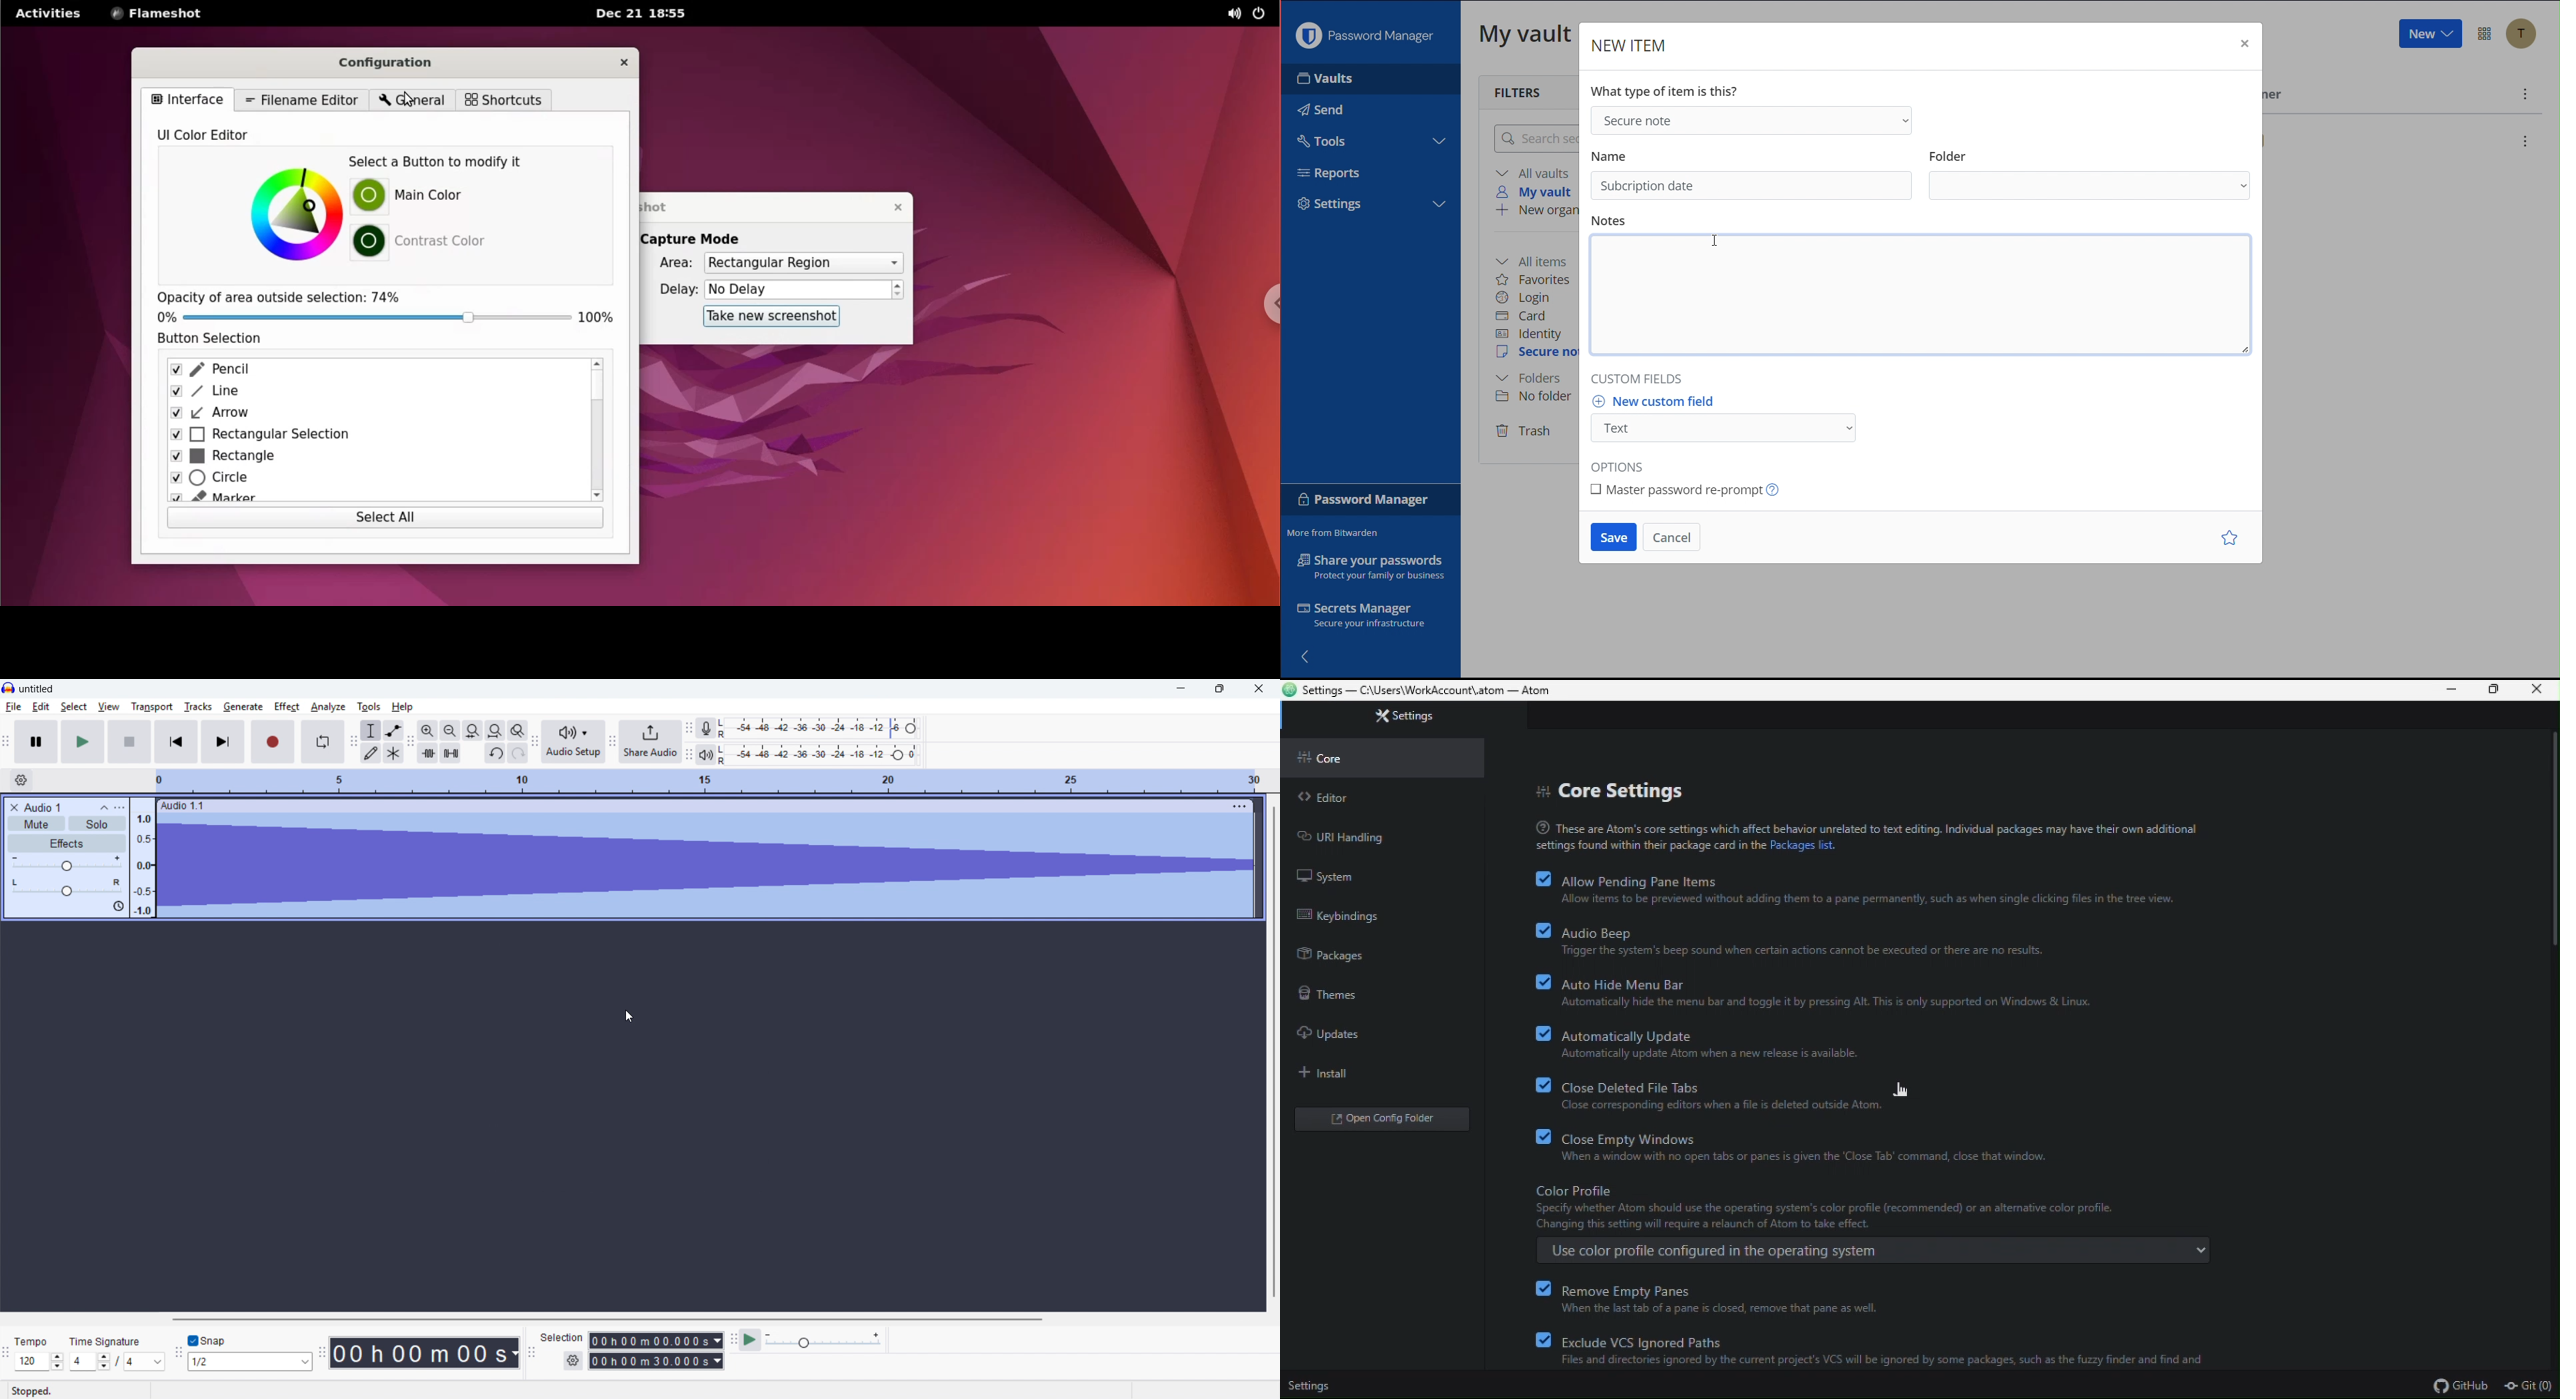 Image resolution: width=2576 pixels, height=1400 pixels. What do you see at coordinates (535, 742) in the screenshot?
I see `Audio setup toolbar ` at bounding box center [535, 742].